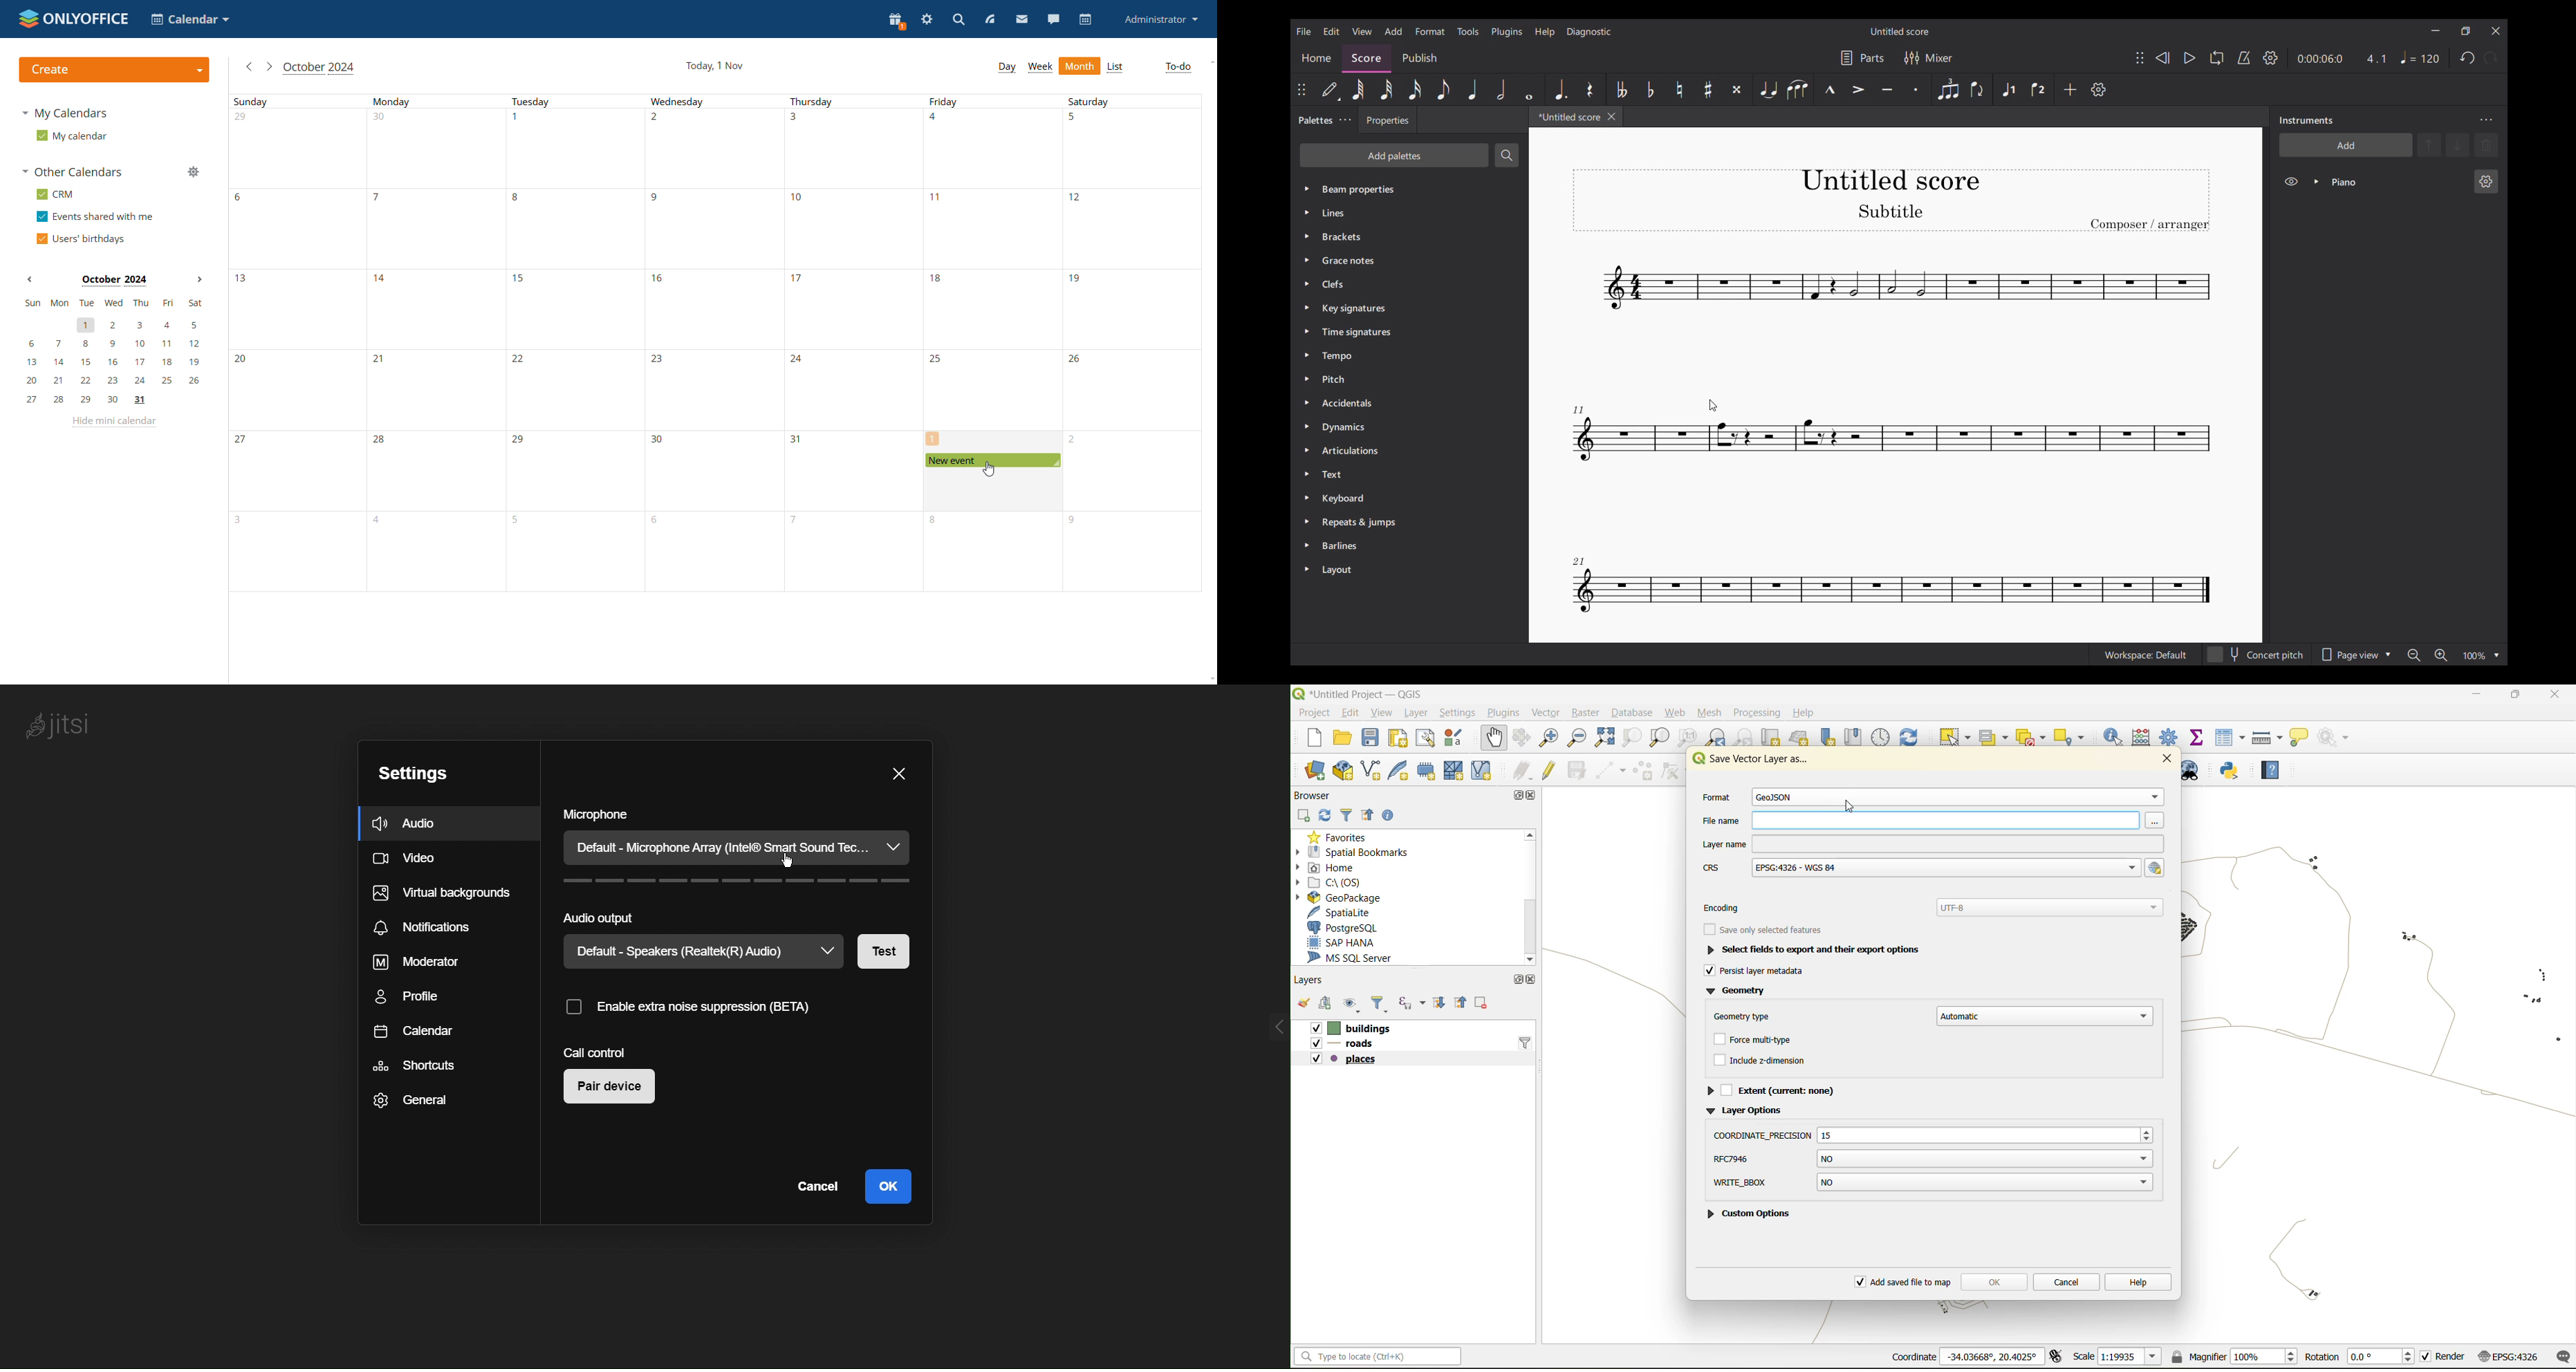 The width and height of the screenshot is (2576, 1372). I want to click on scroll up, so click(1211, 63).